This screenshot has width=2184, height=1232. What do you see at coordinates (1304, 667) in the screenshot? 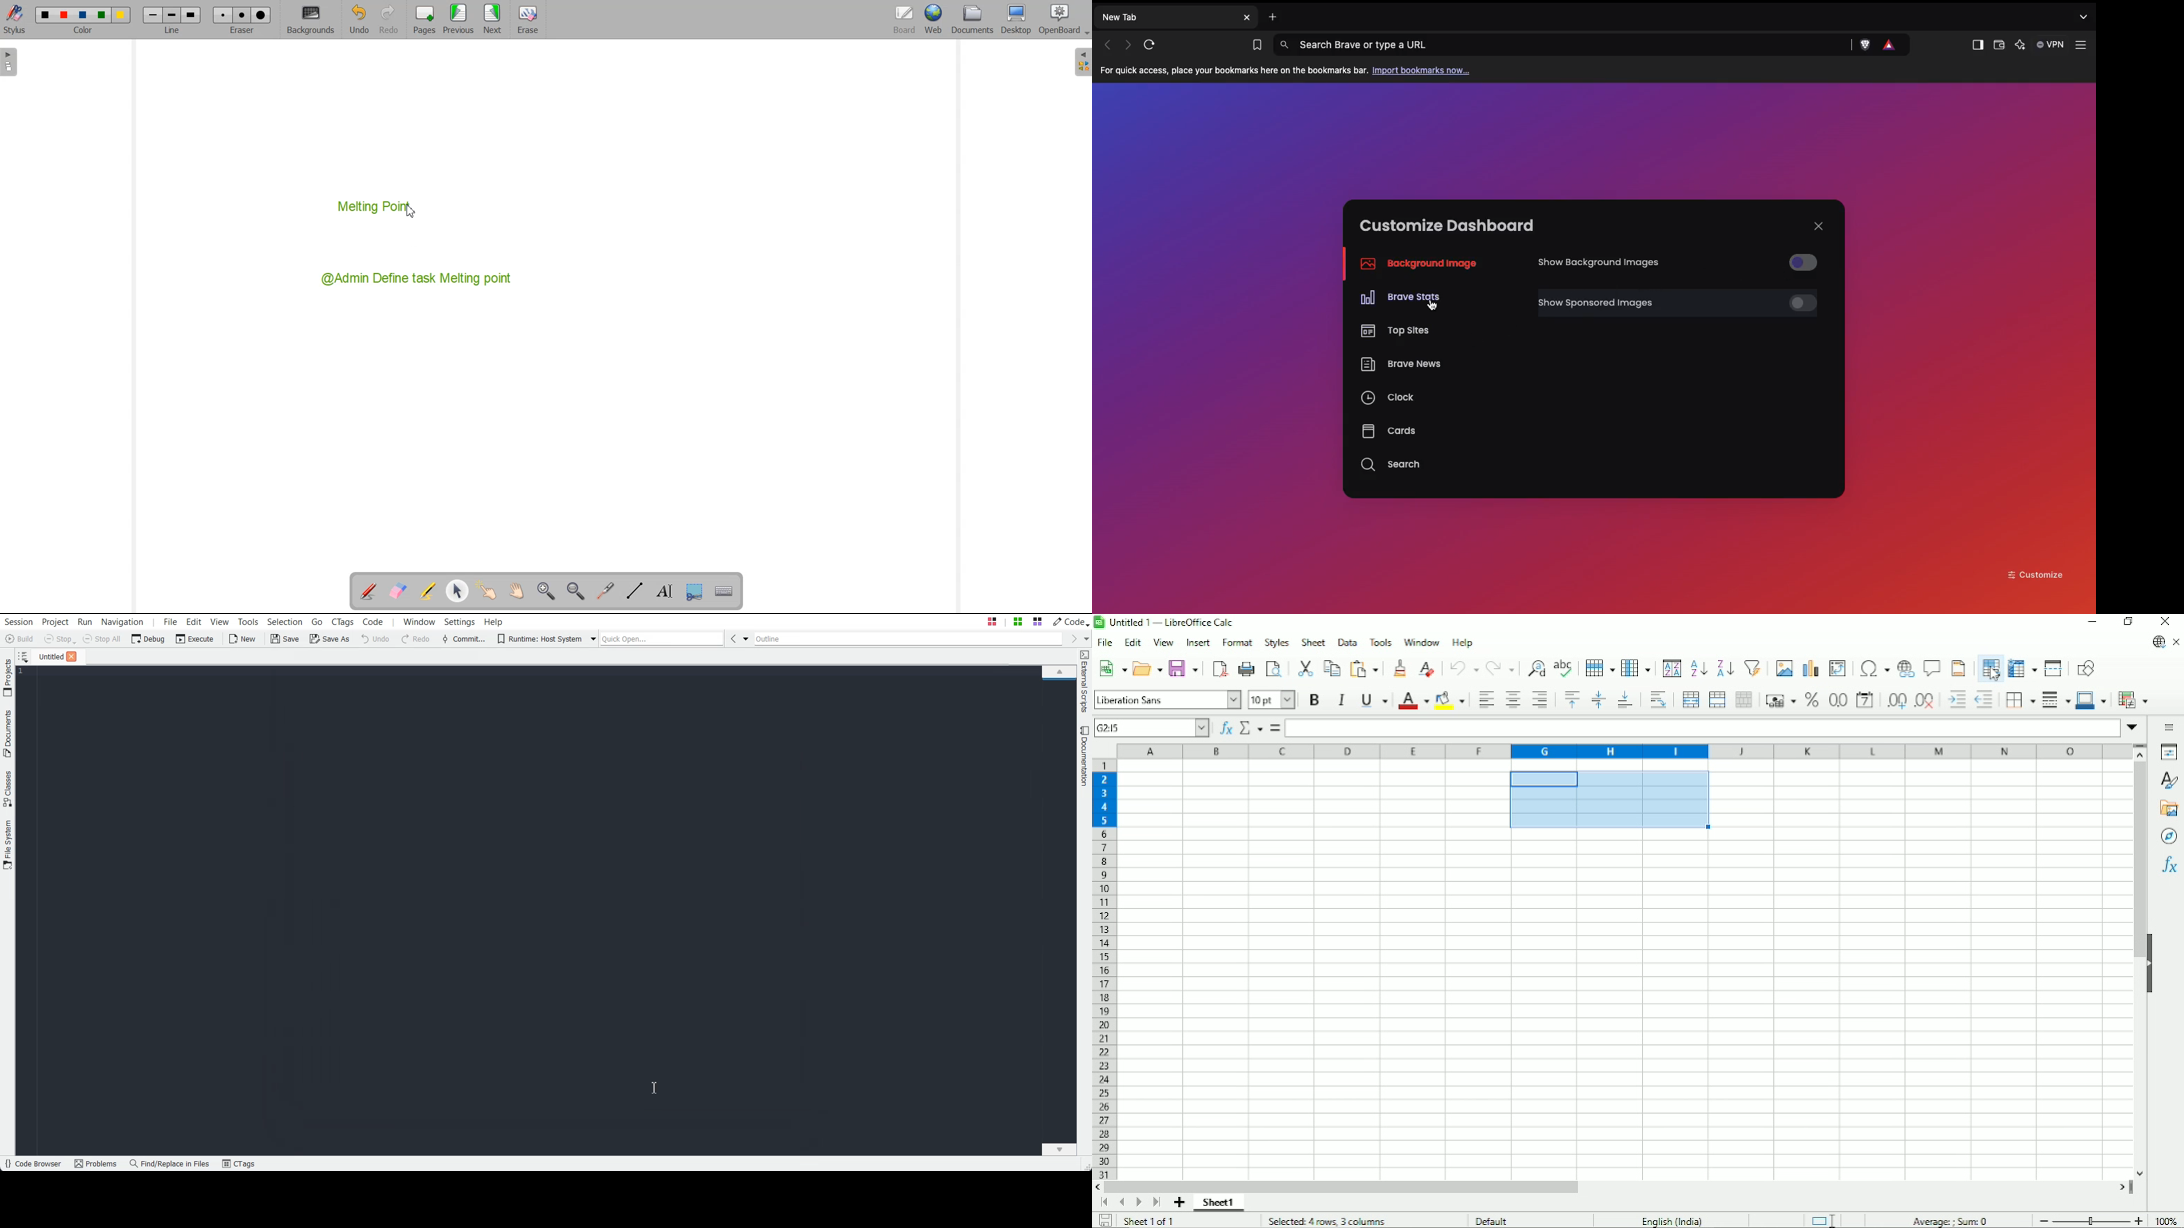
I see `Cut` at bounding box center [1304, 667].